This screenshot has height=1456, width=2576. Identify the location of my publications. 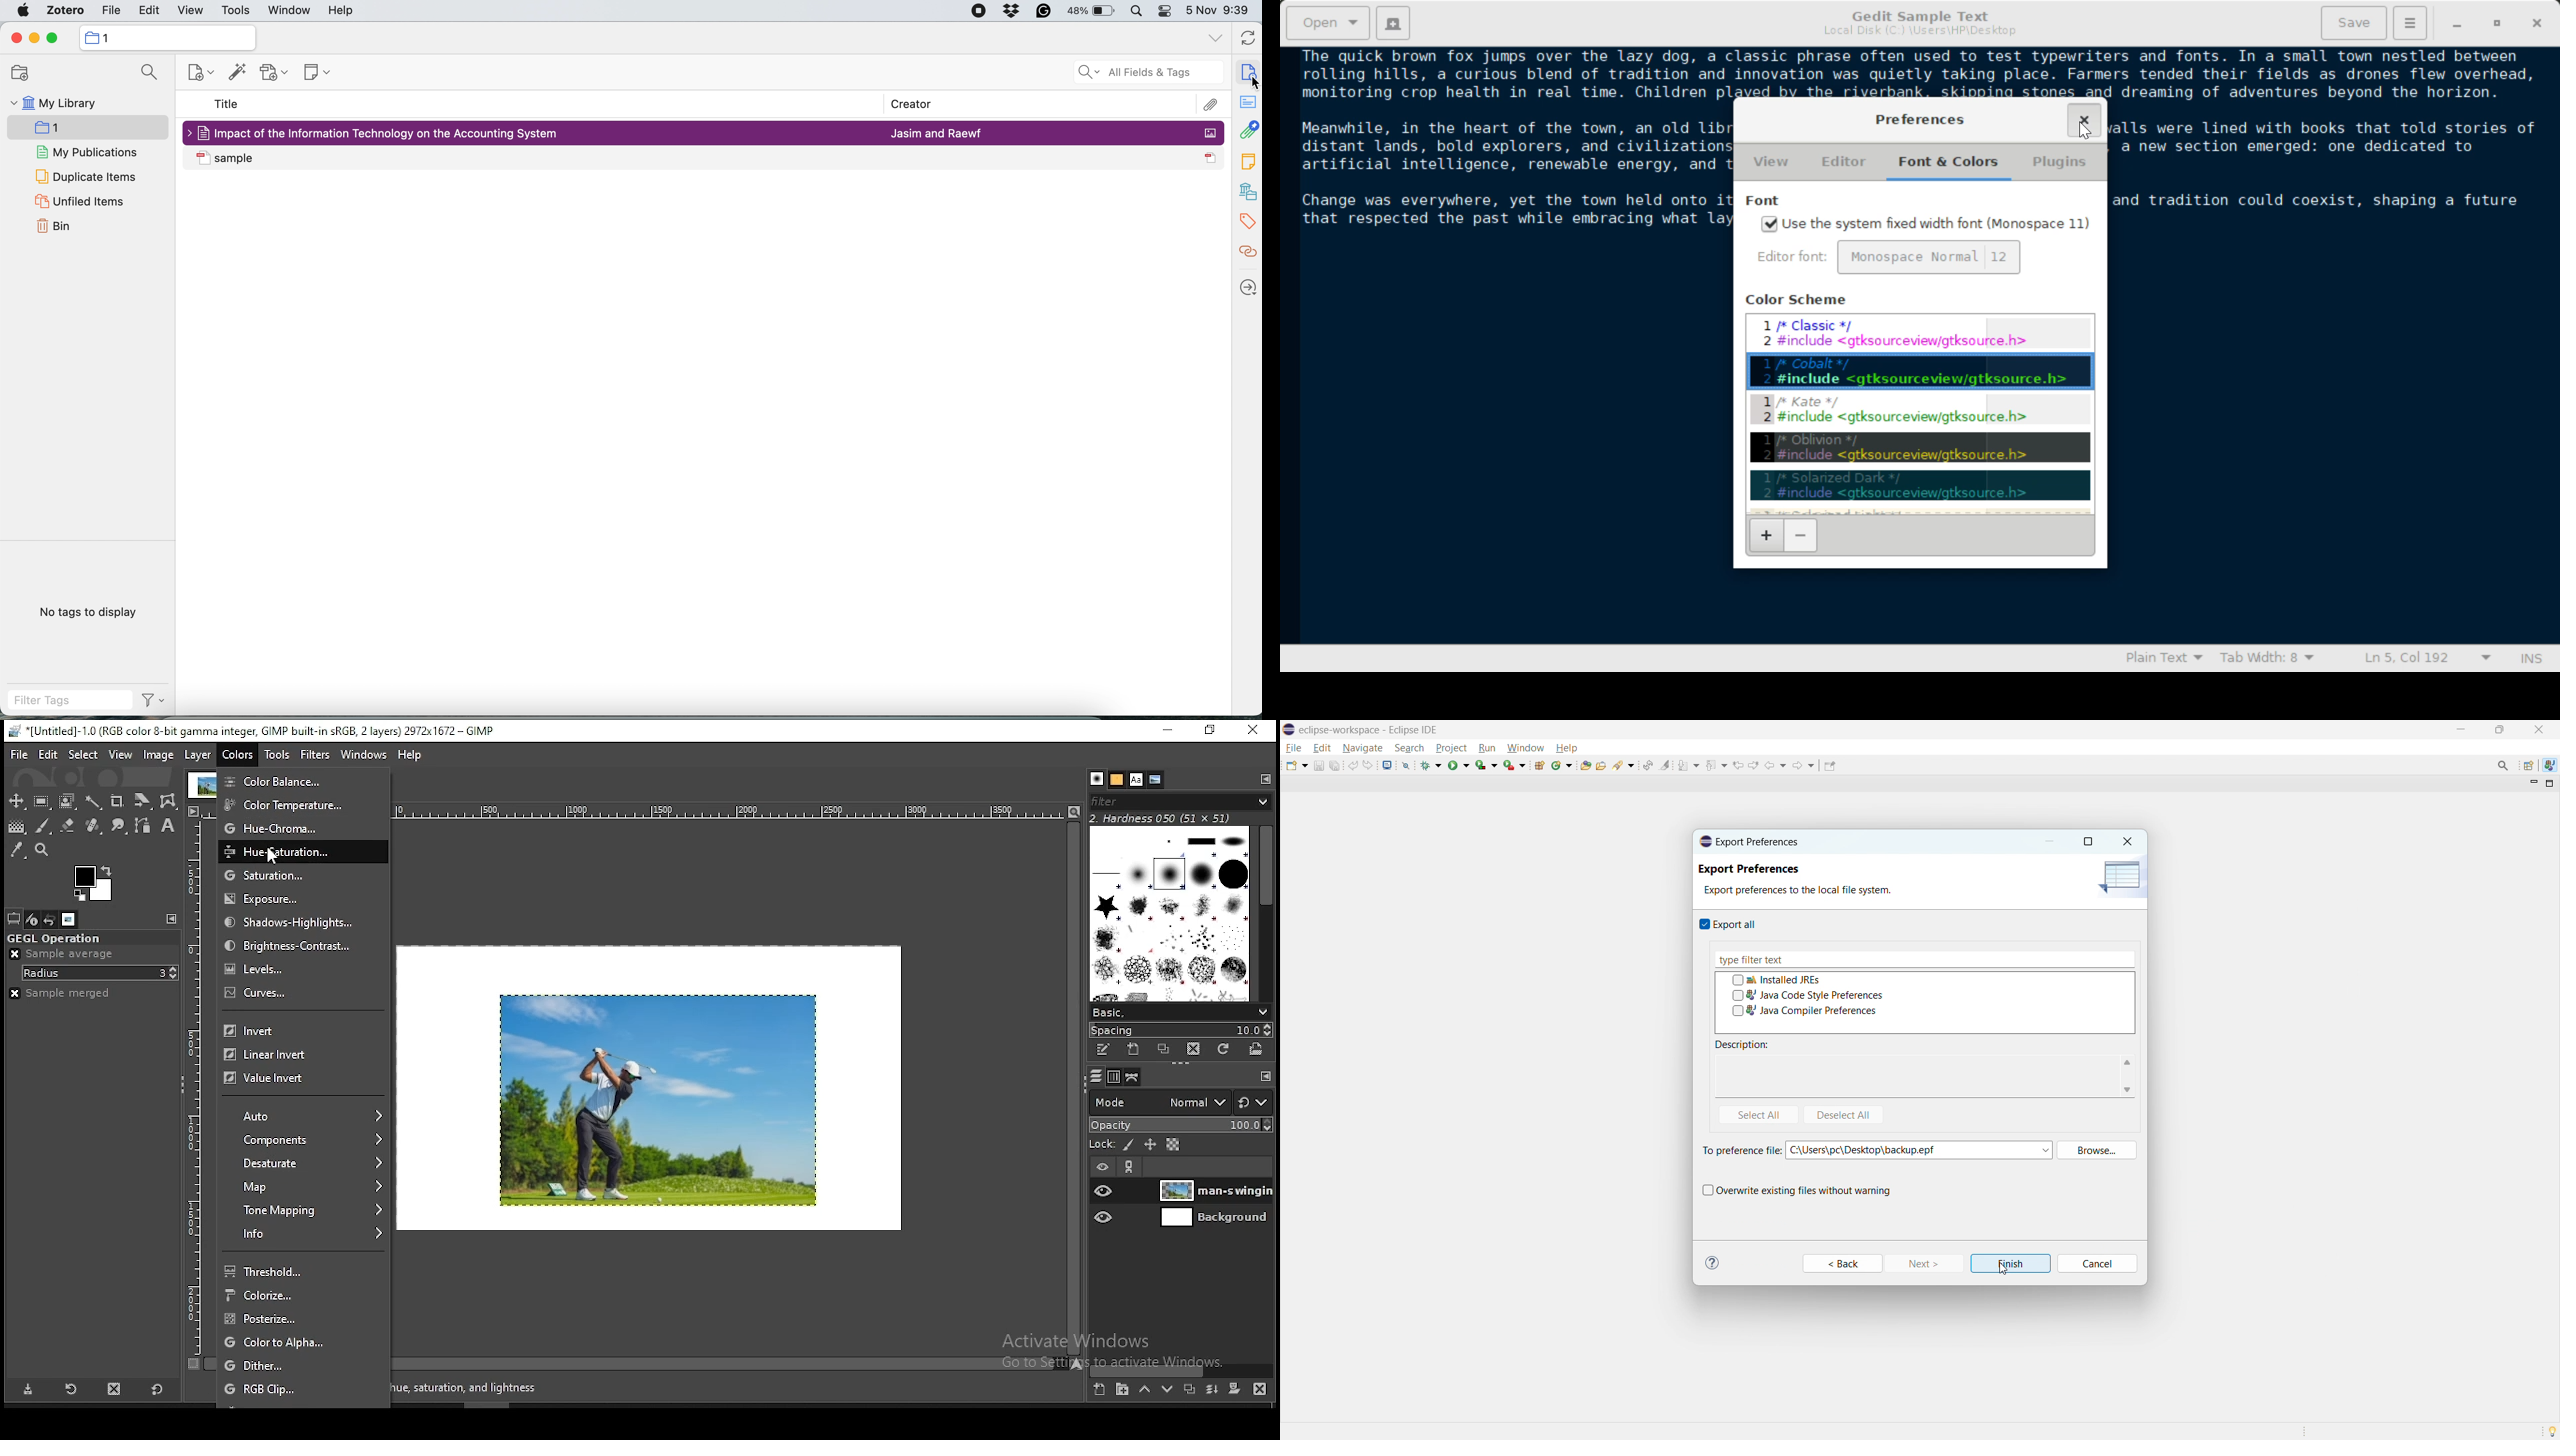
(90, 152).